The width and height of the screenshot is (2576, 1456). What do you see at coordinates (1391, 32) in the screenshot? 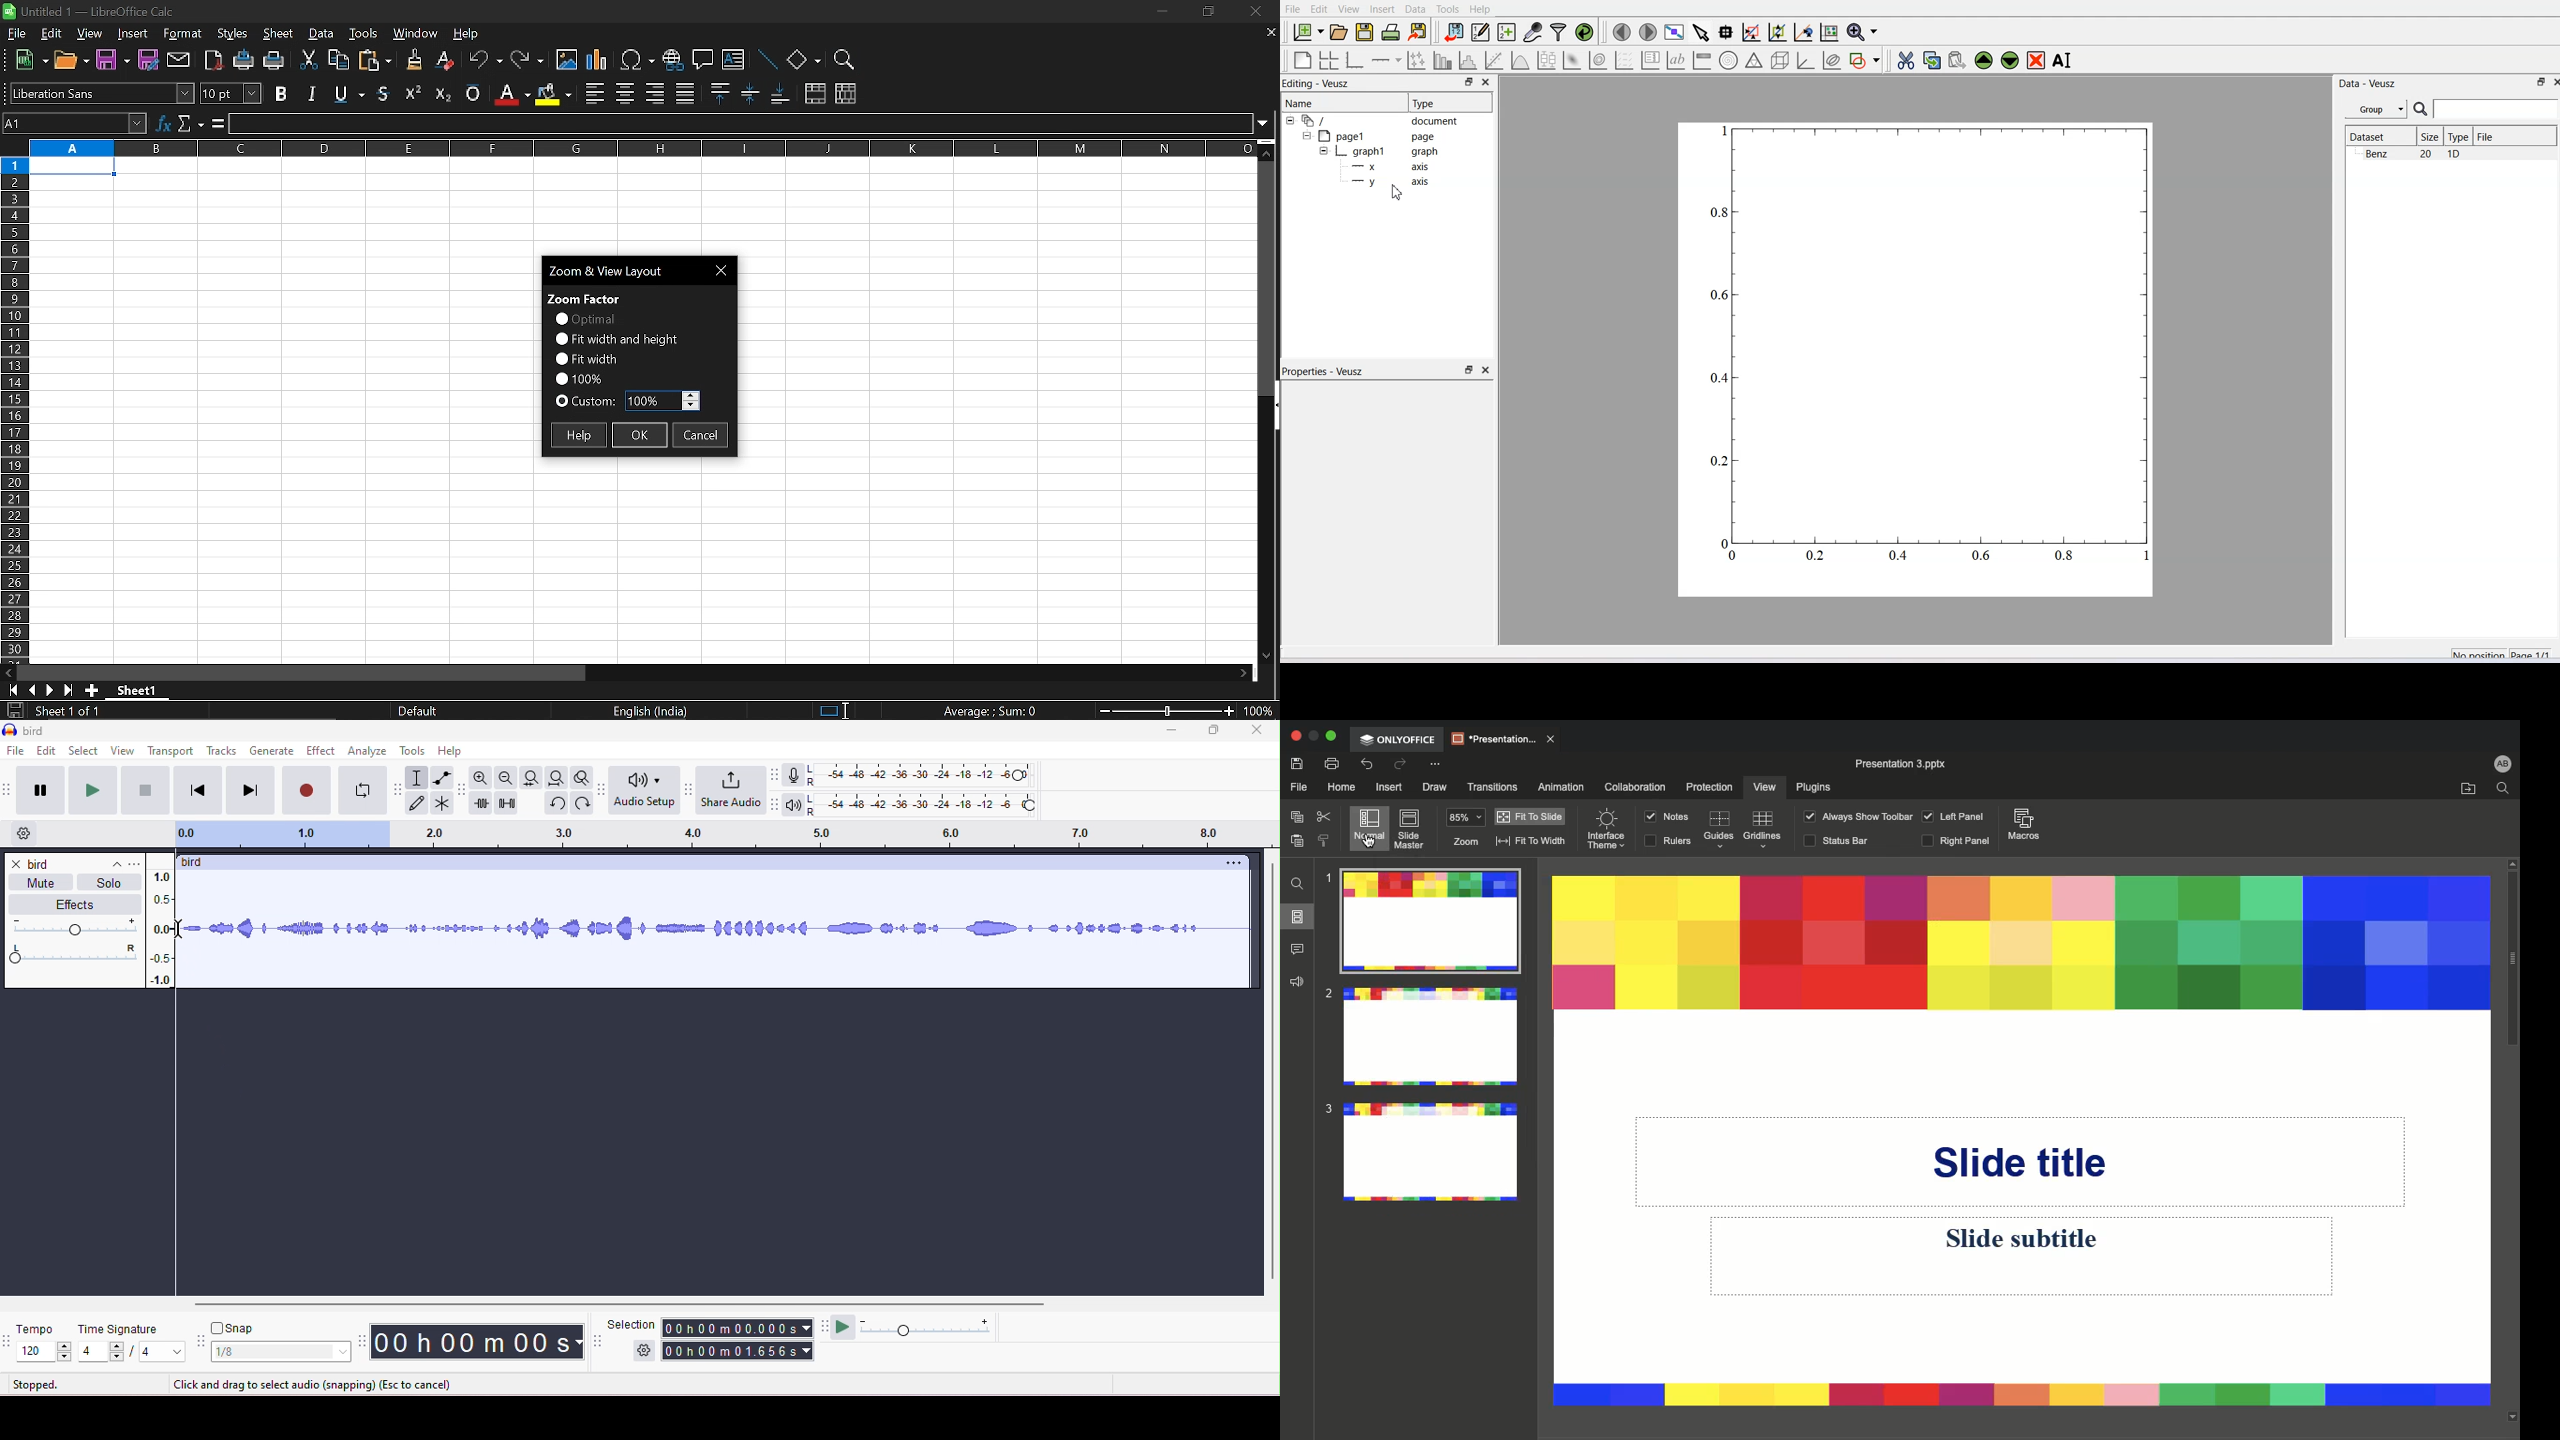
I see `Print Document` at bounding box center [1391, 32].